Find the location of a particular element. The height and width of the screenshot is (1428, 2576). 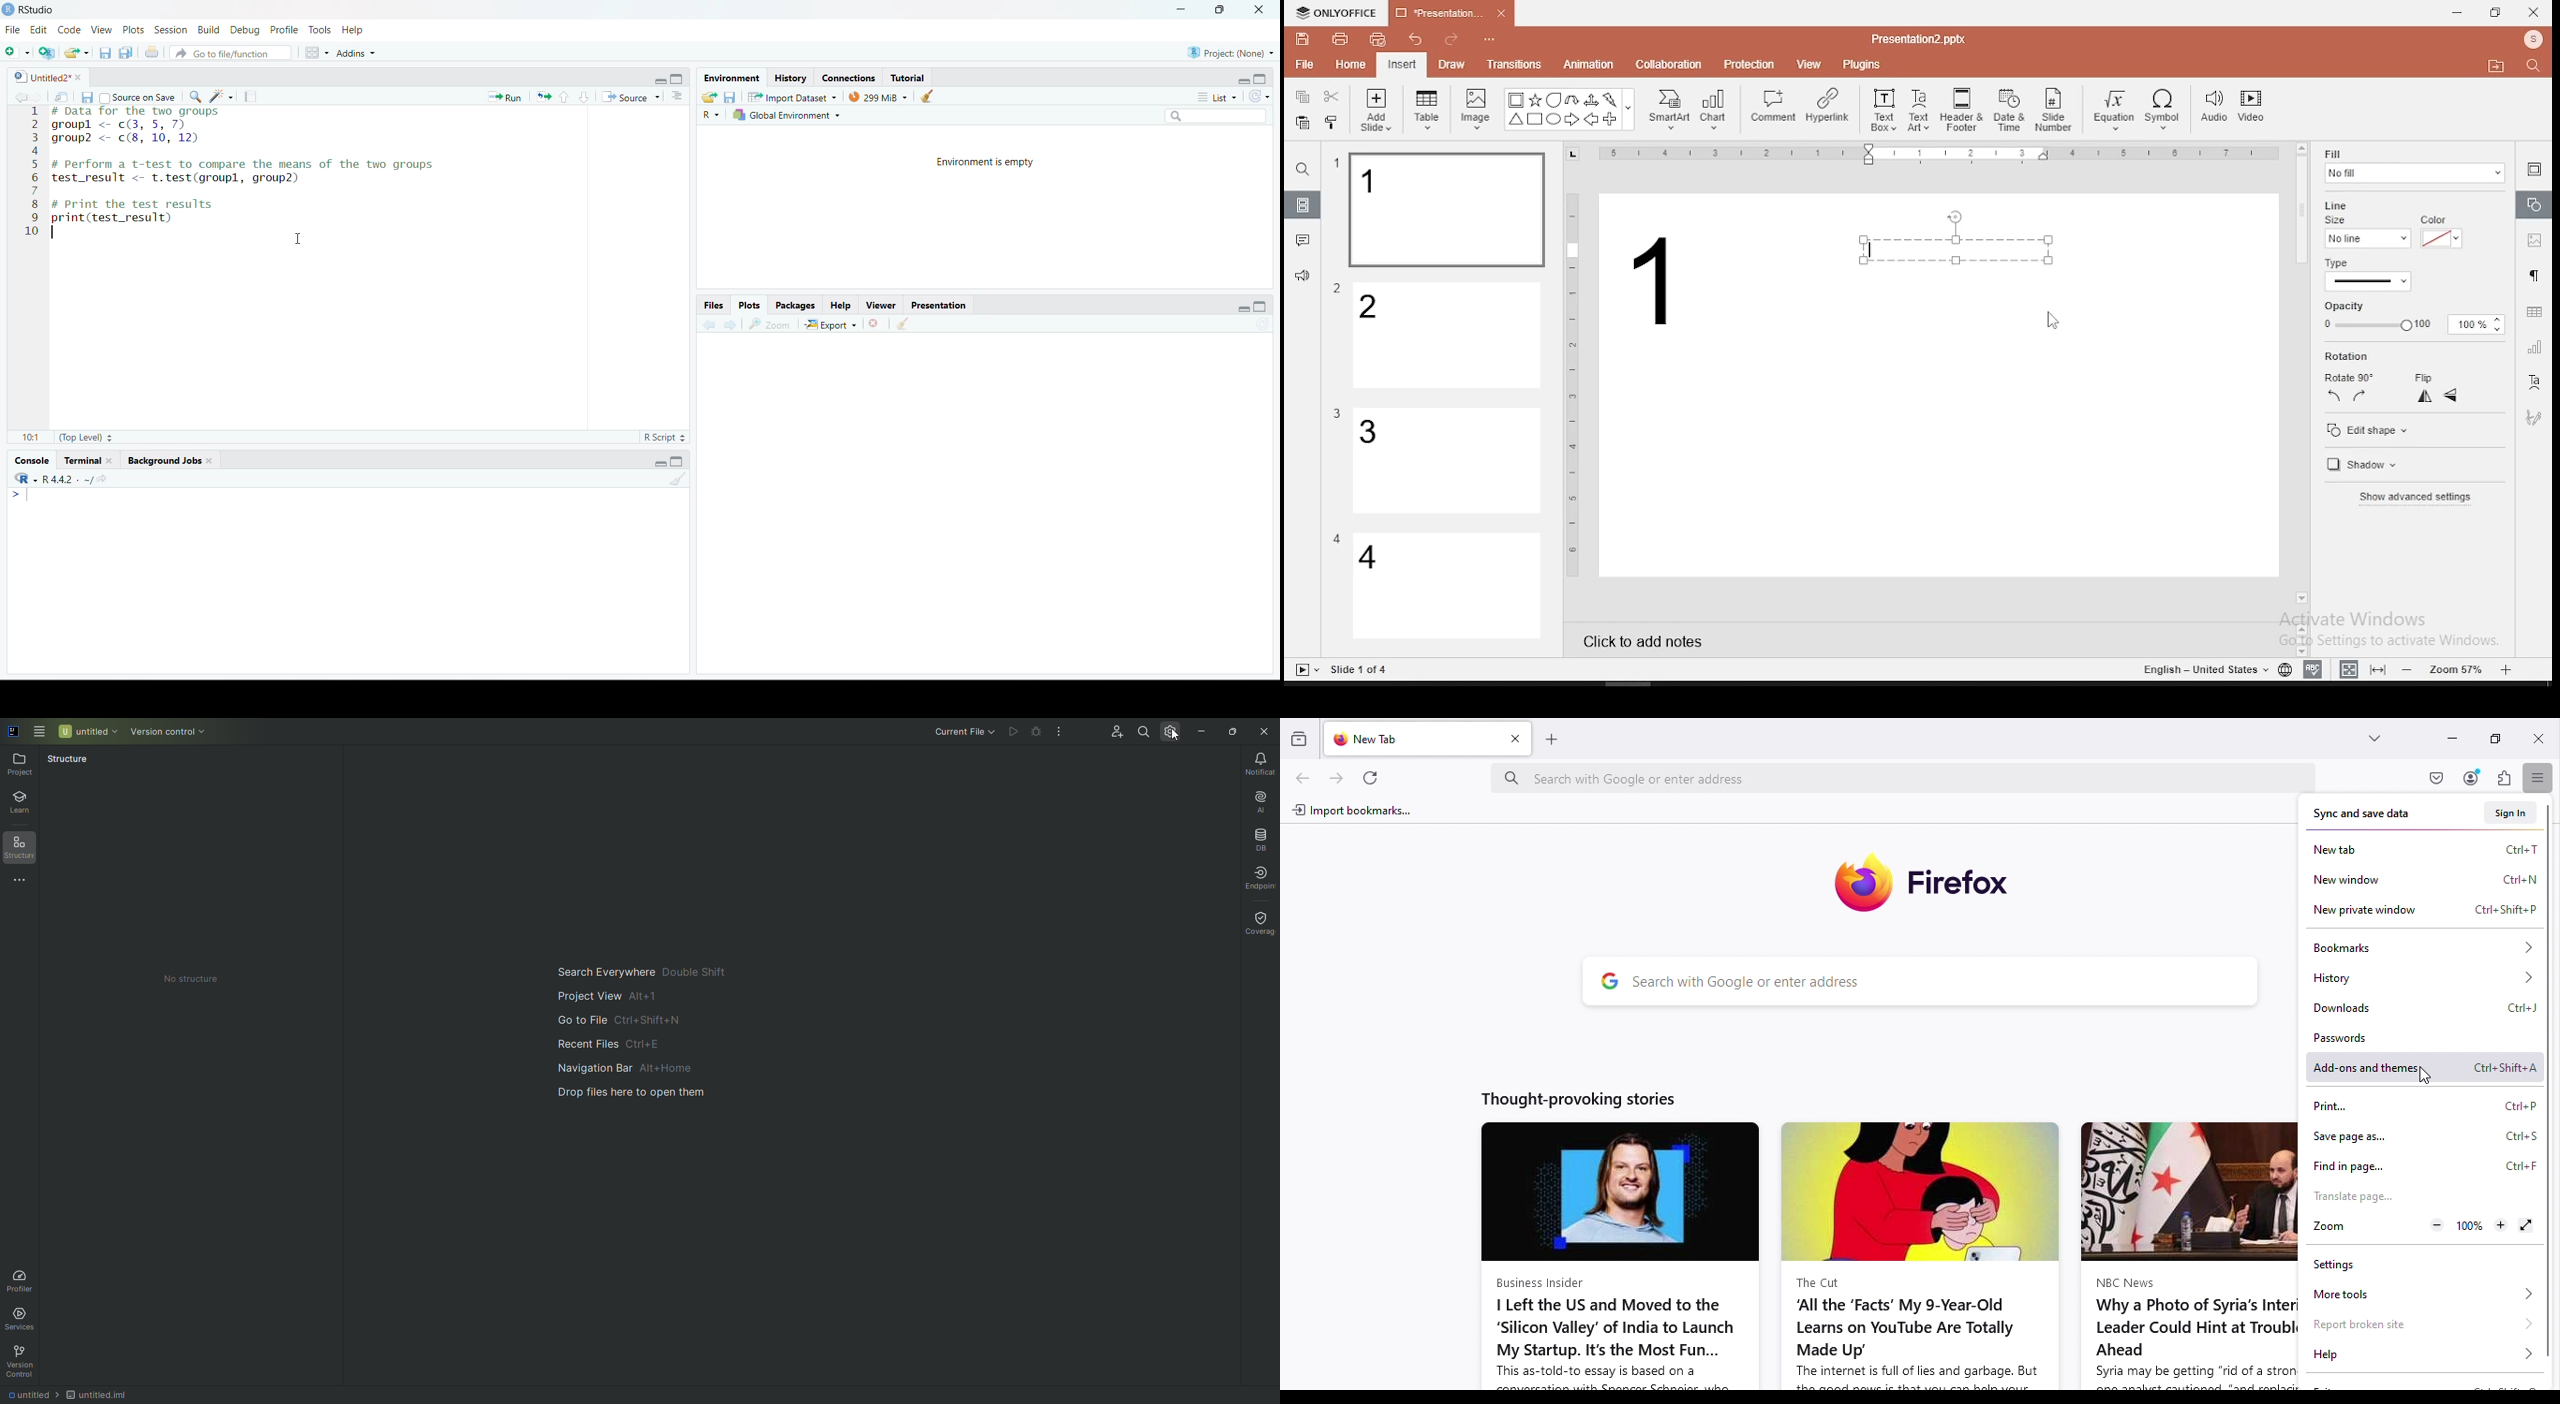

New private window is located at coordinates (2420, 913).